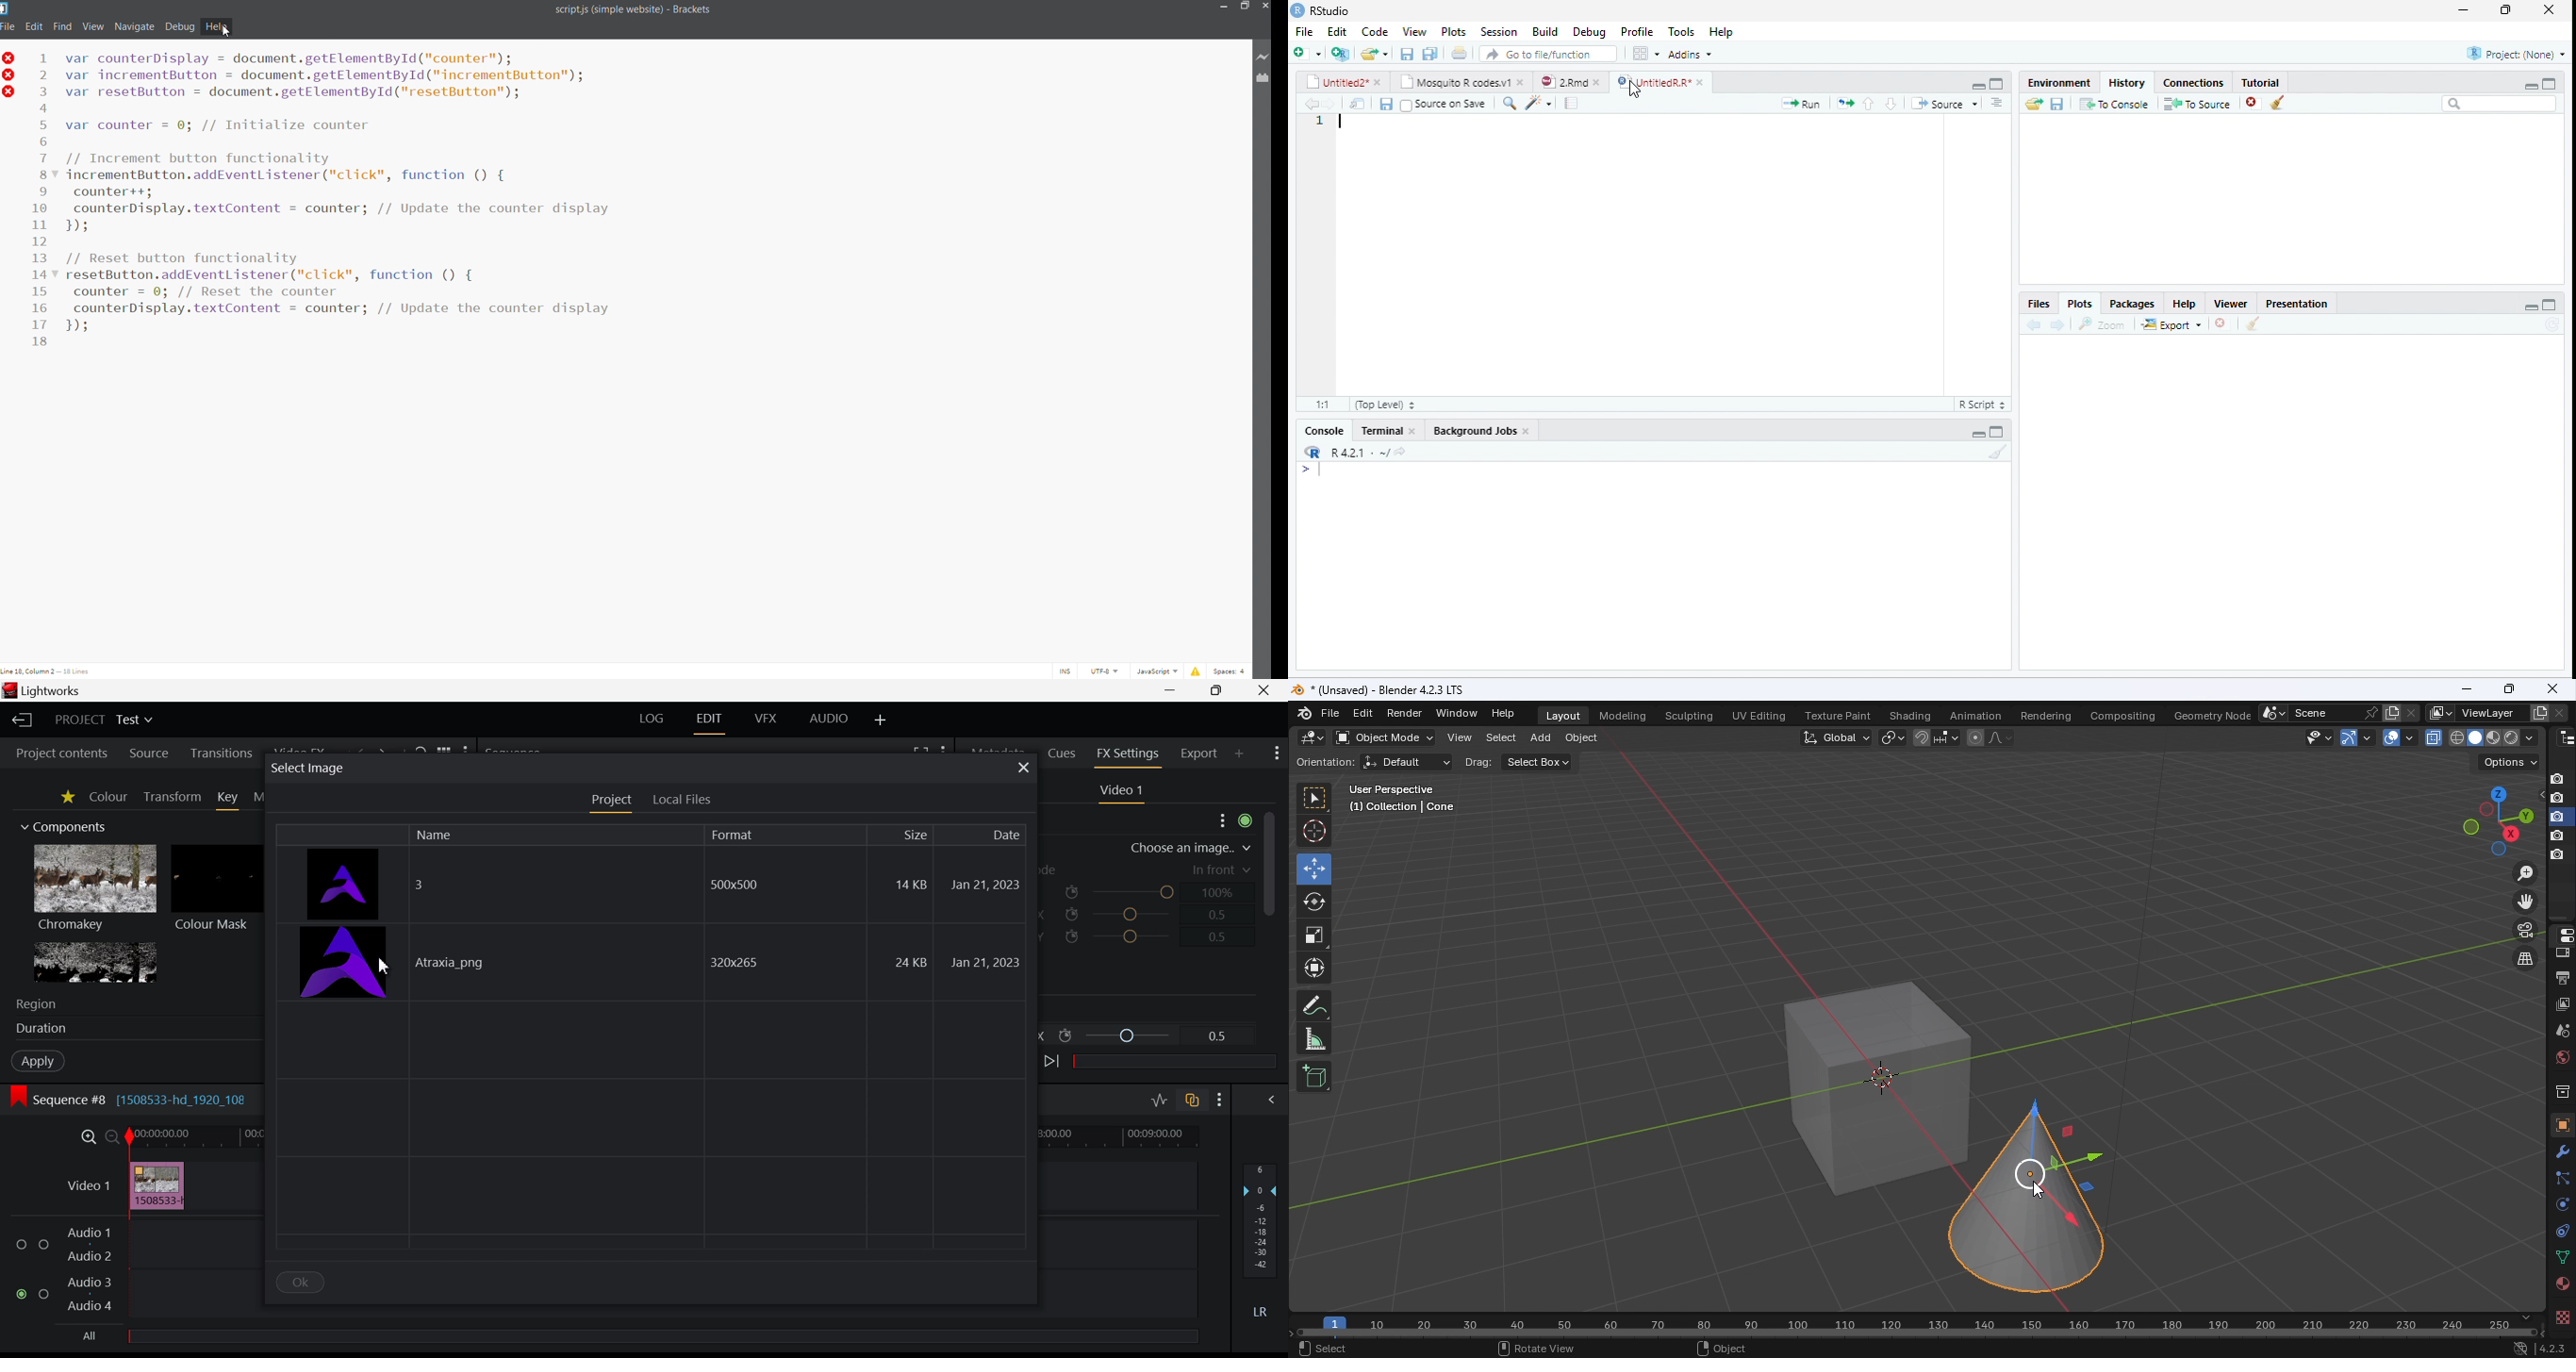 Image resolution: width=2576 pixels, height=1372 pixels. What do you see at coordinates (87, 1135) in the screenshot?
I see `Timeline Zoom In` at bounding box center [87, 1135].